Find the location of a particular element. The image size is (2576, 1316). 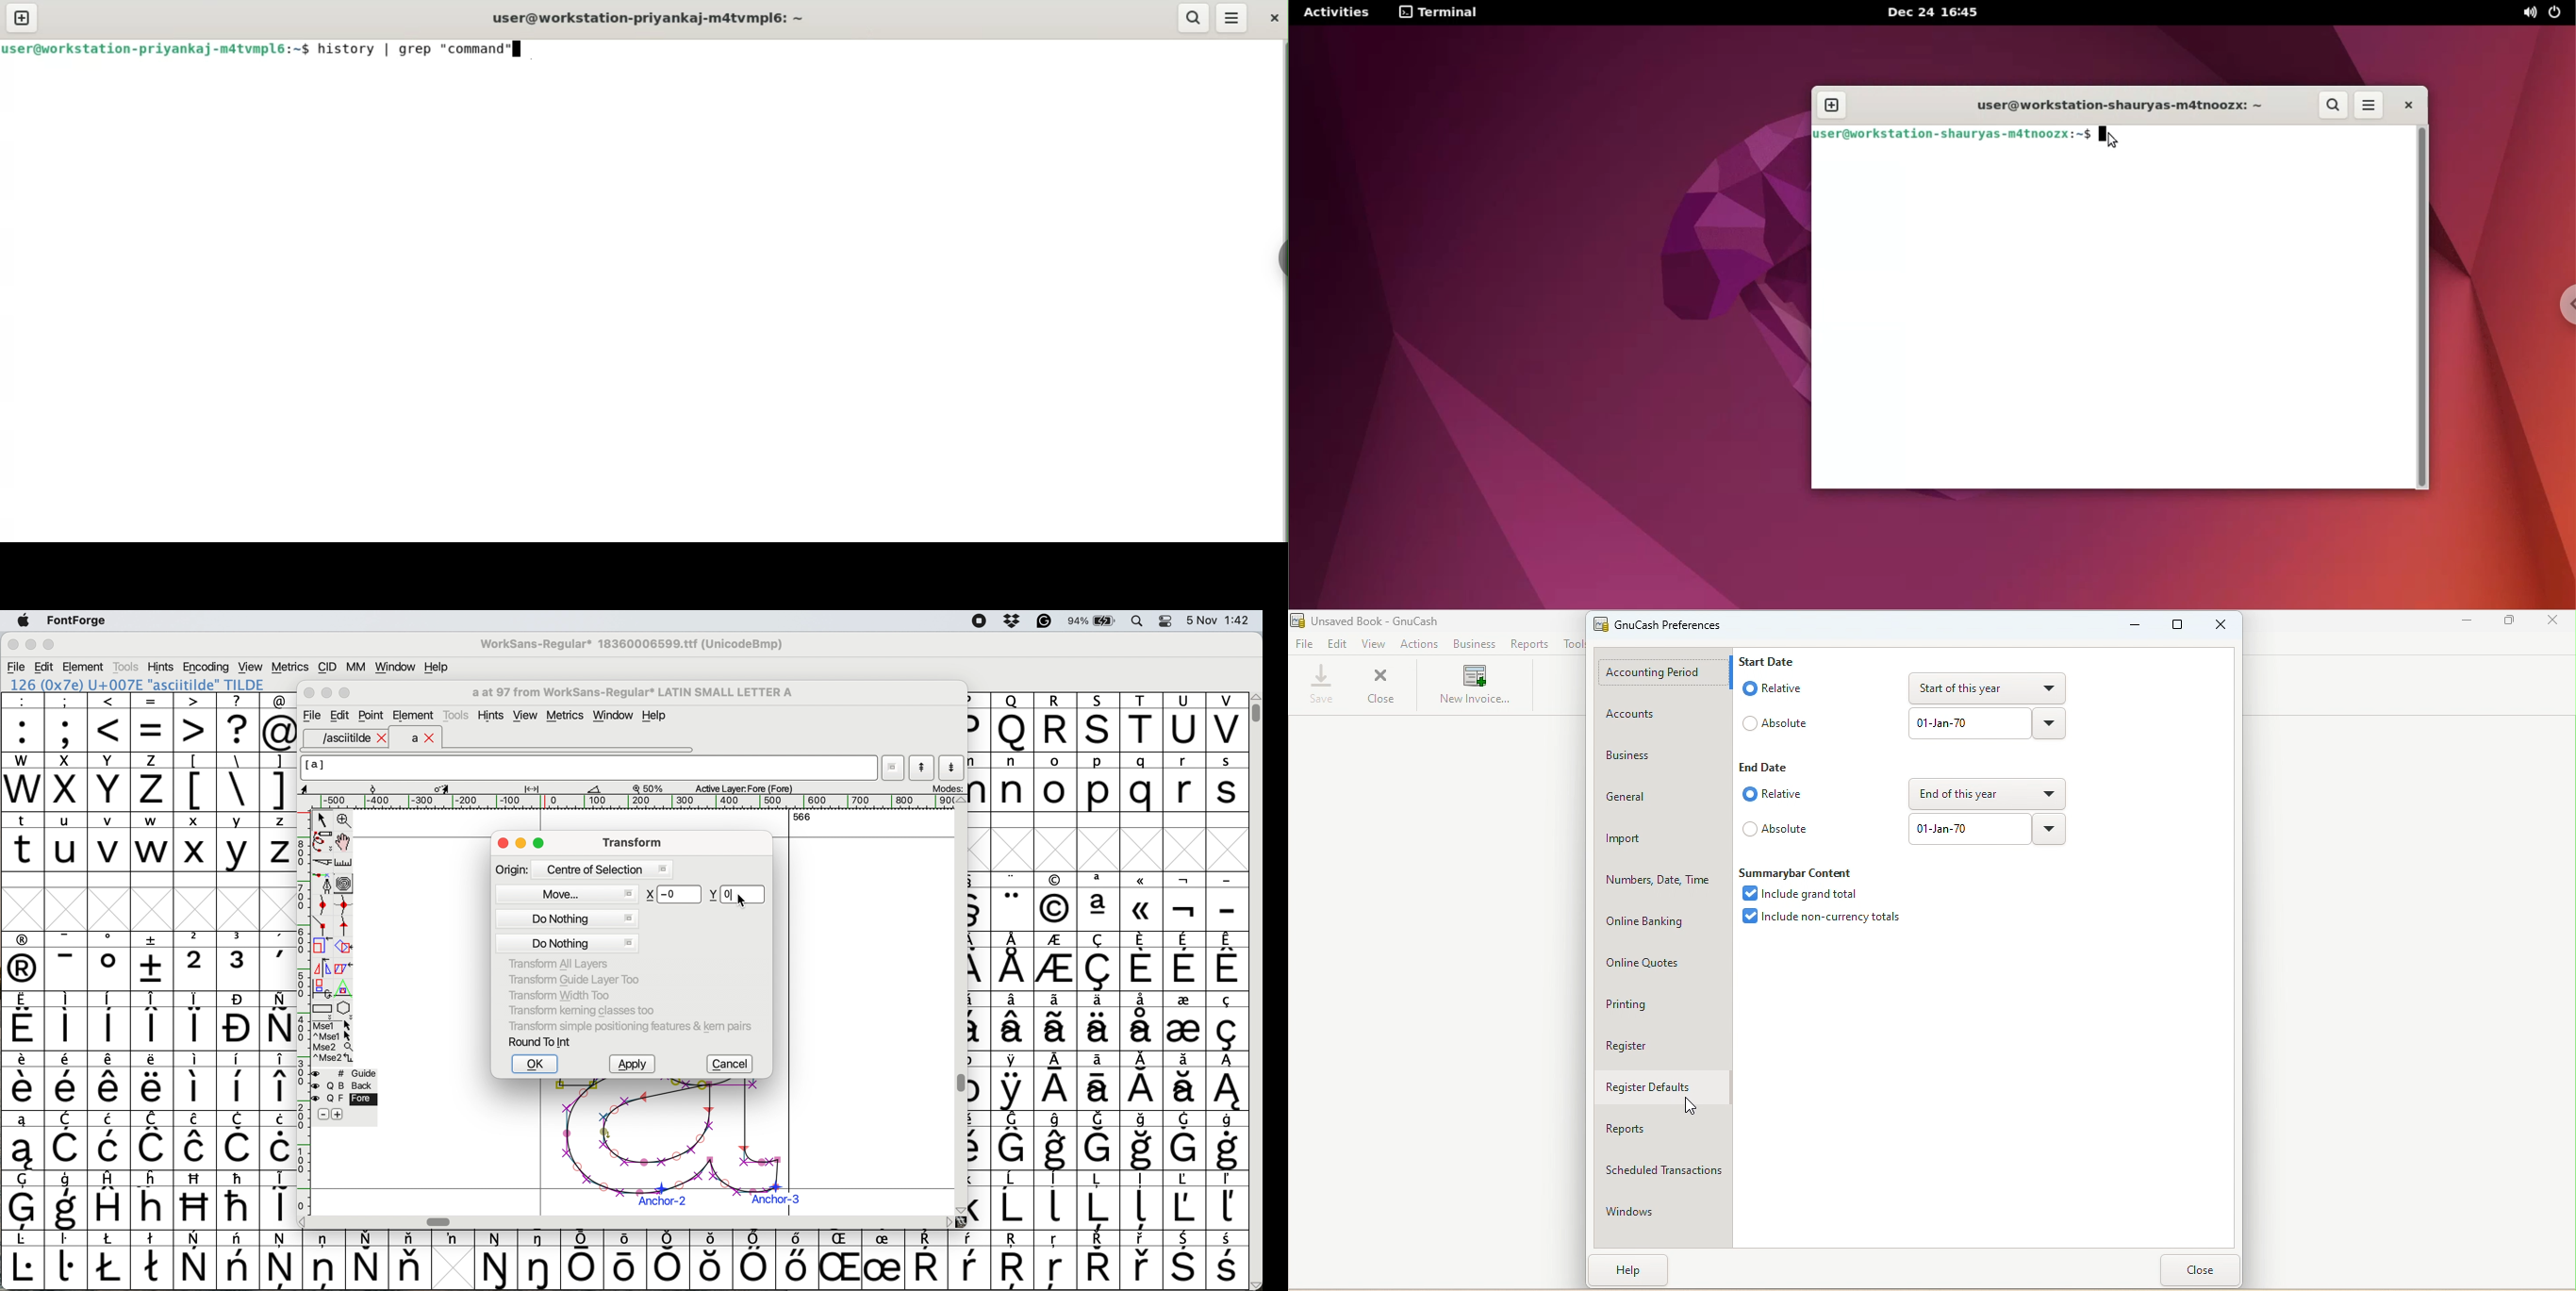

asciitilde is located at coordinates (352, 738).